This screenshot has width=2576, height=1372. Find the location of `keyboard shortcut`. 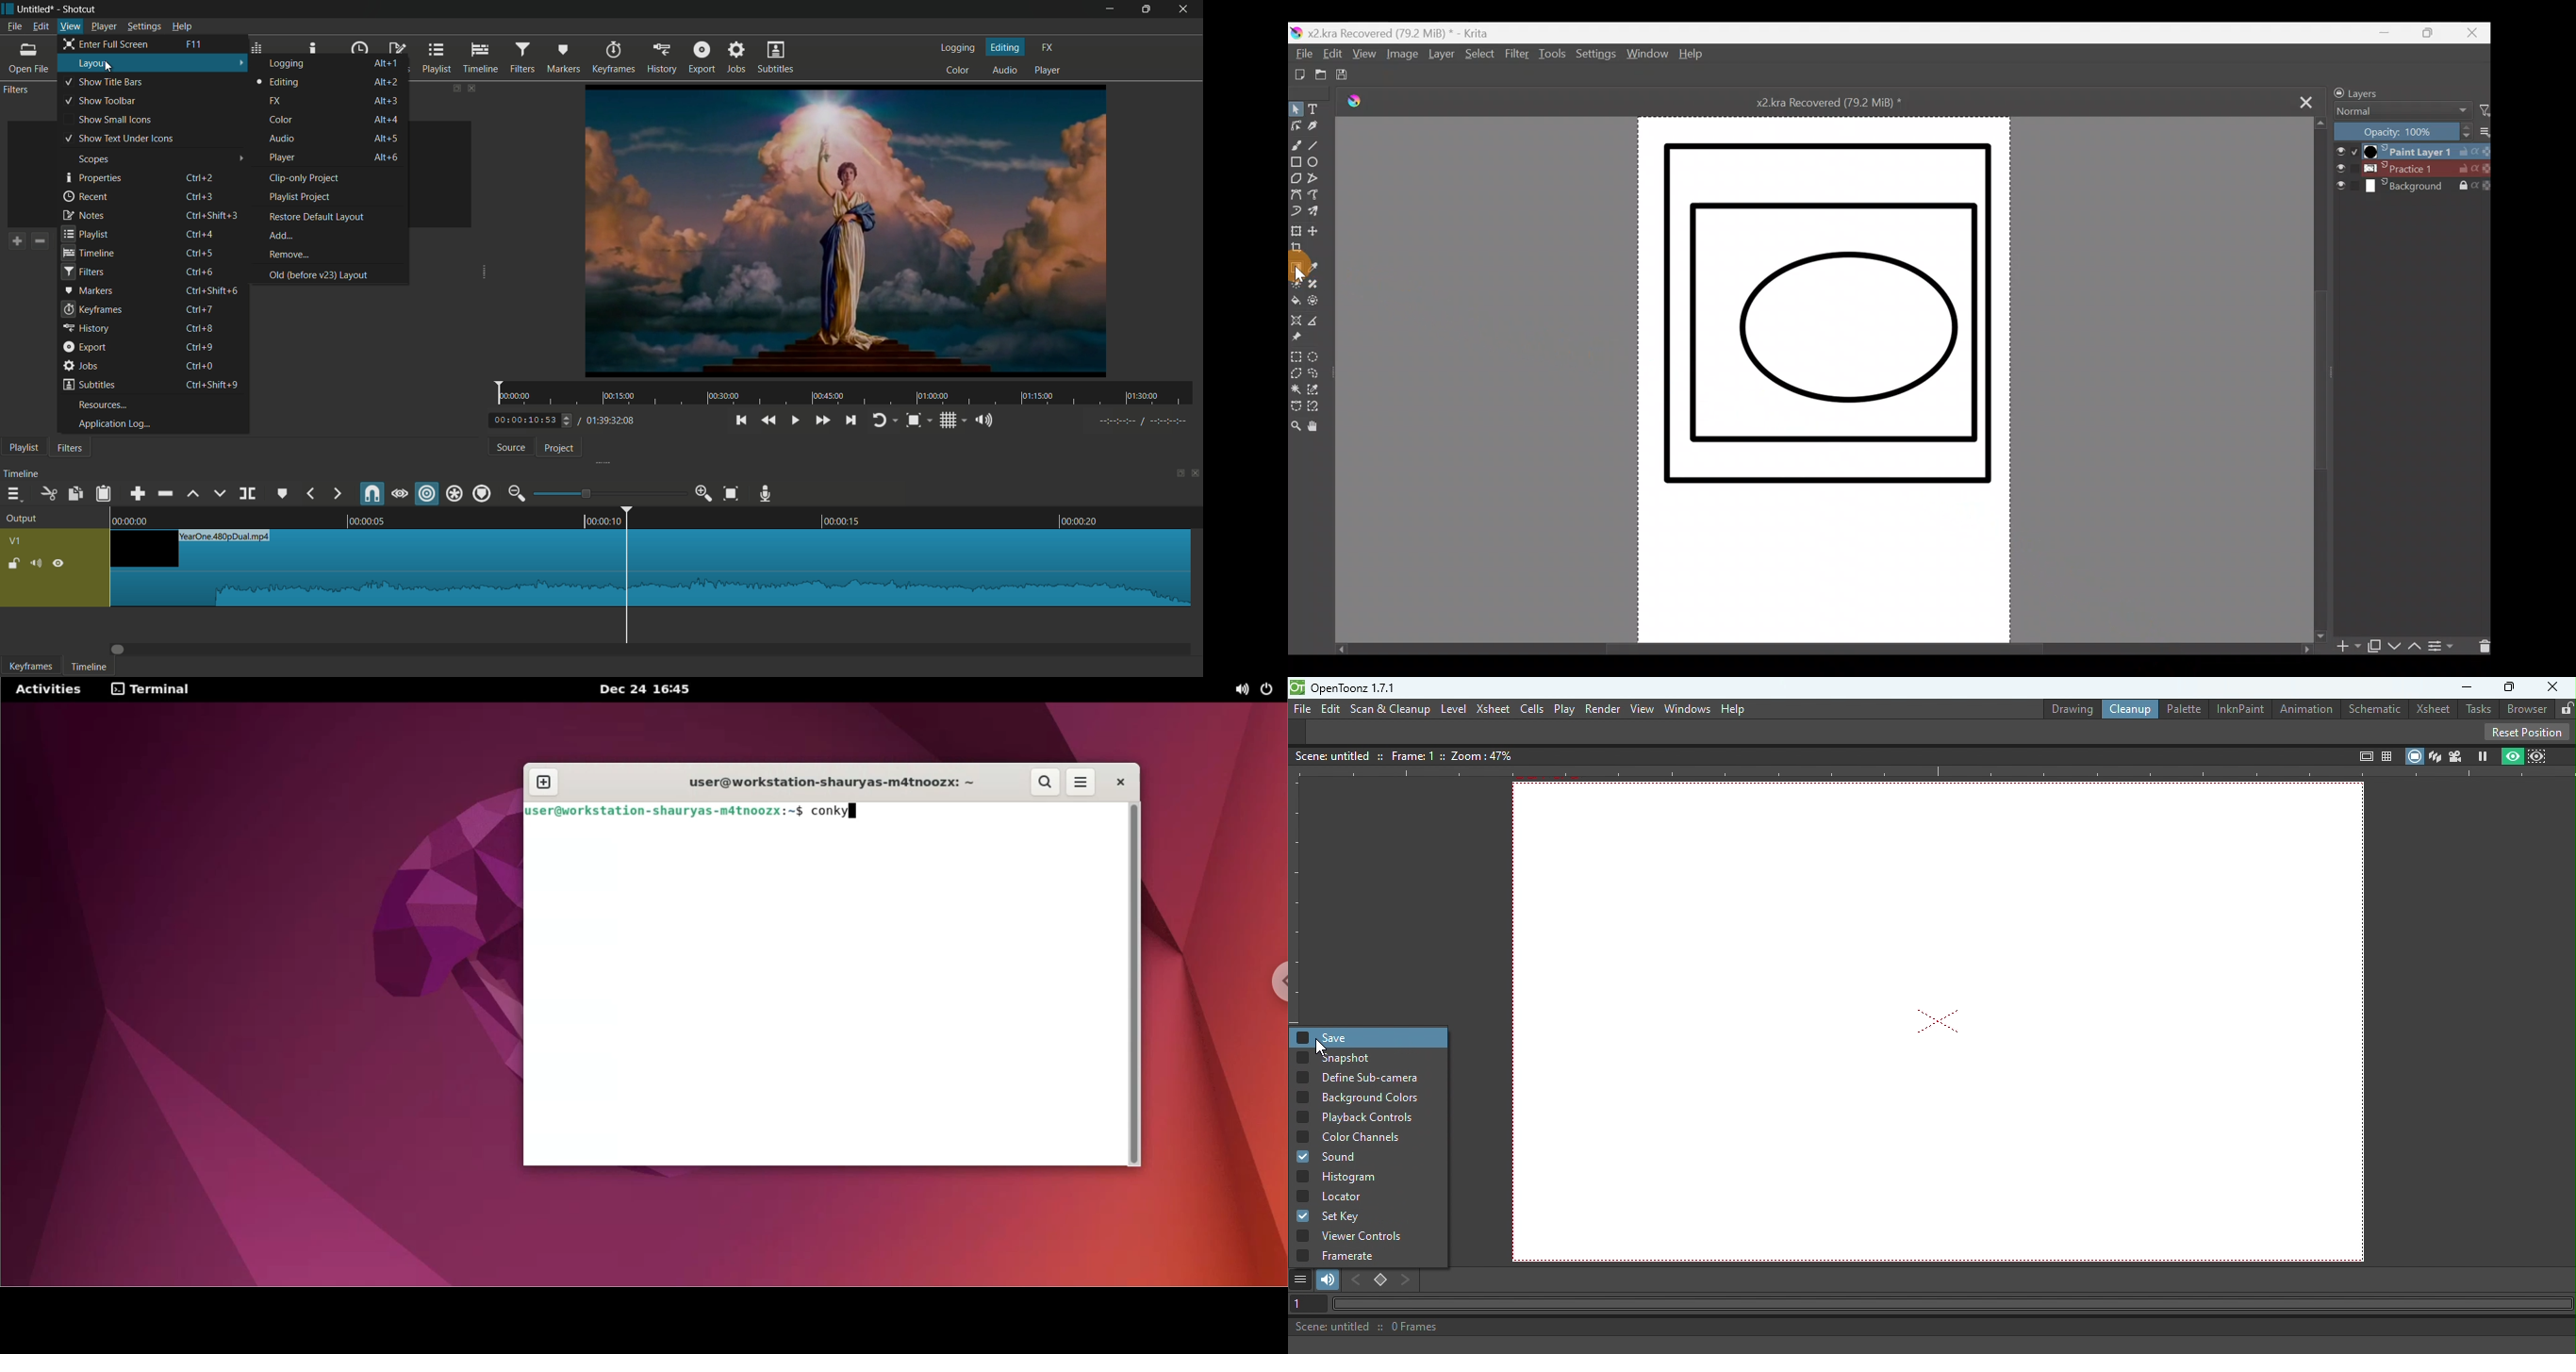

keyboard shortcut is located at coordinates (387, 100).